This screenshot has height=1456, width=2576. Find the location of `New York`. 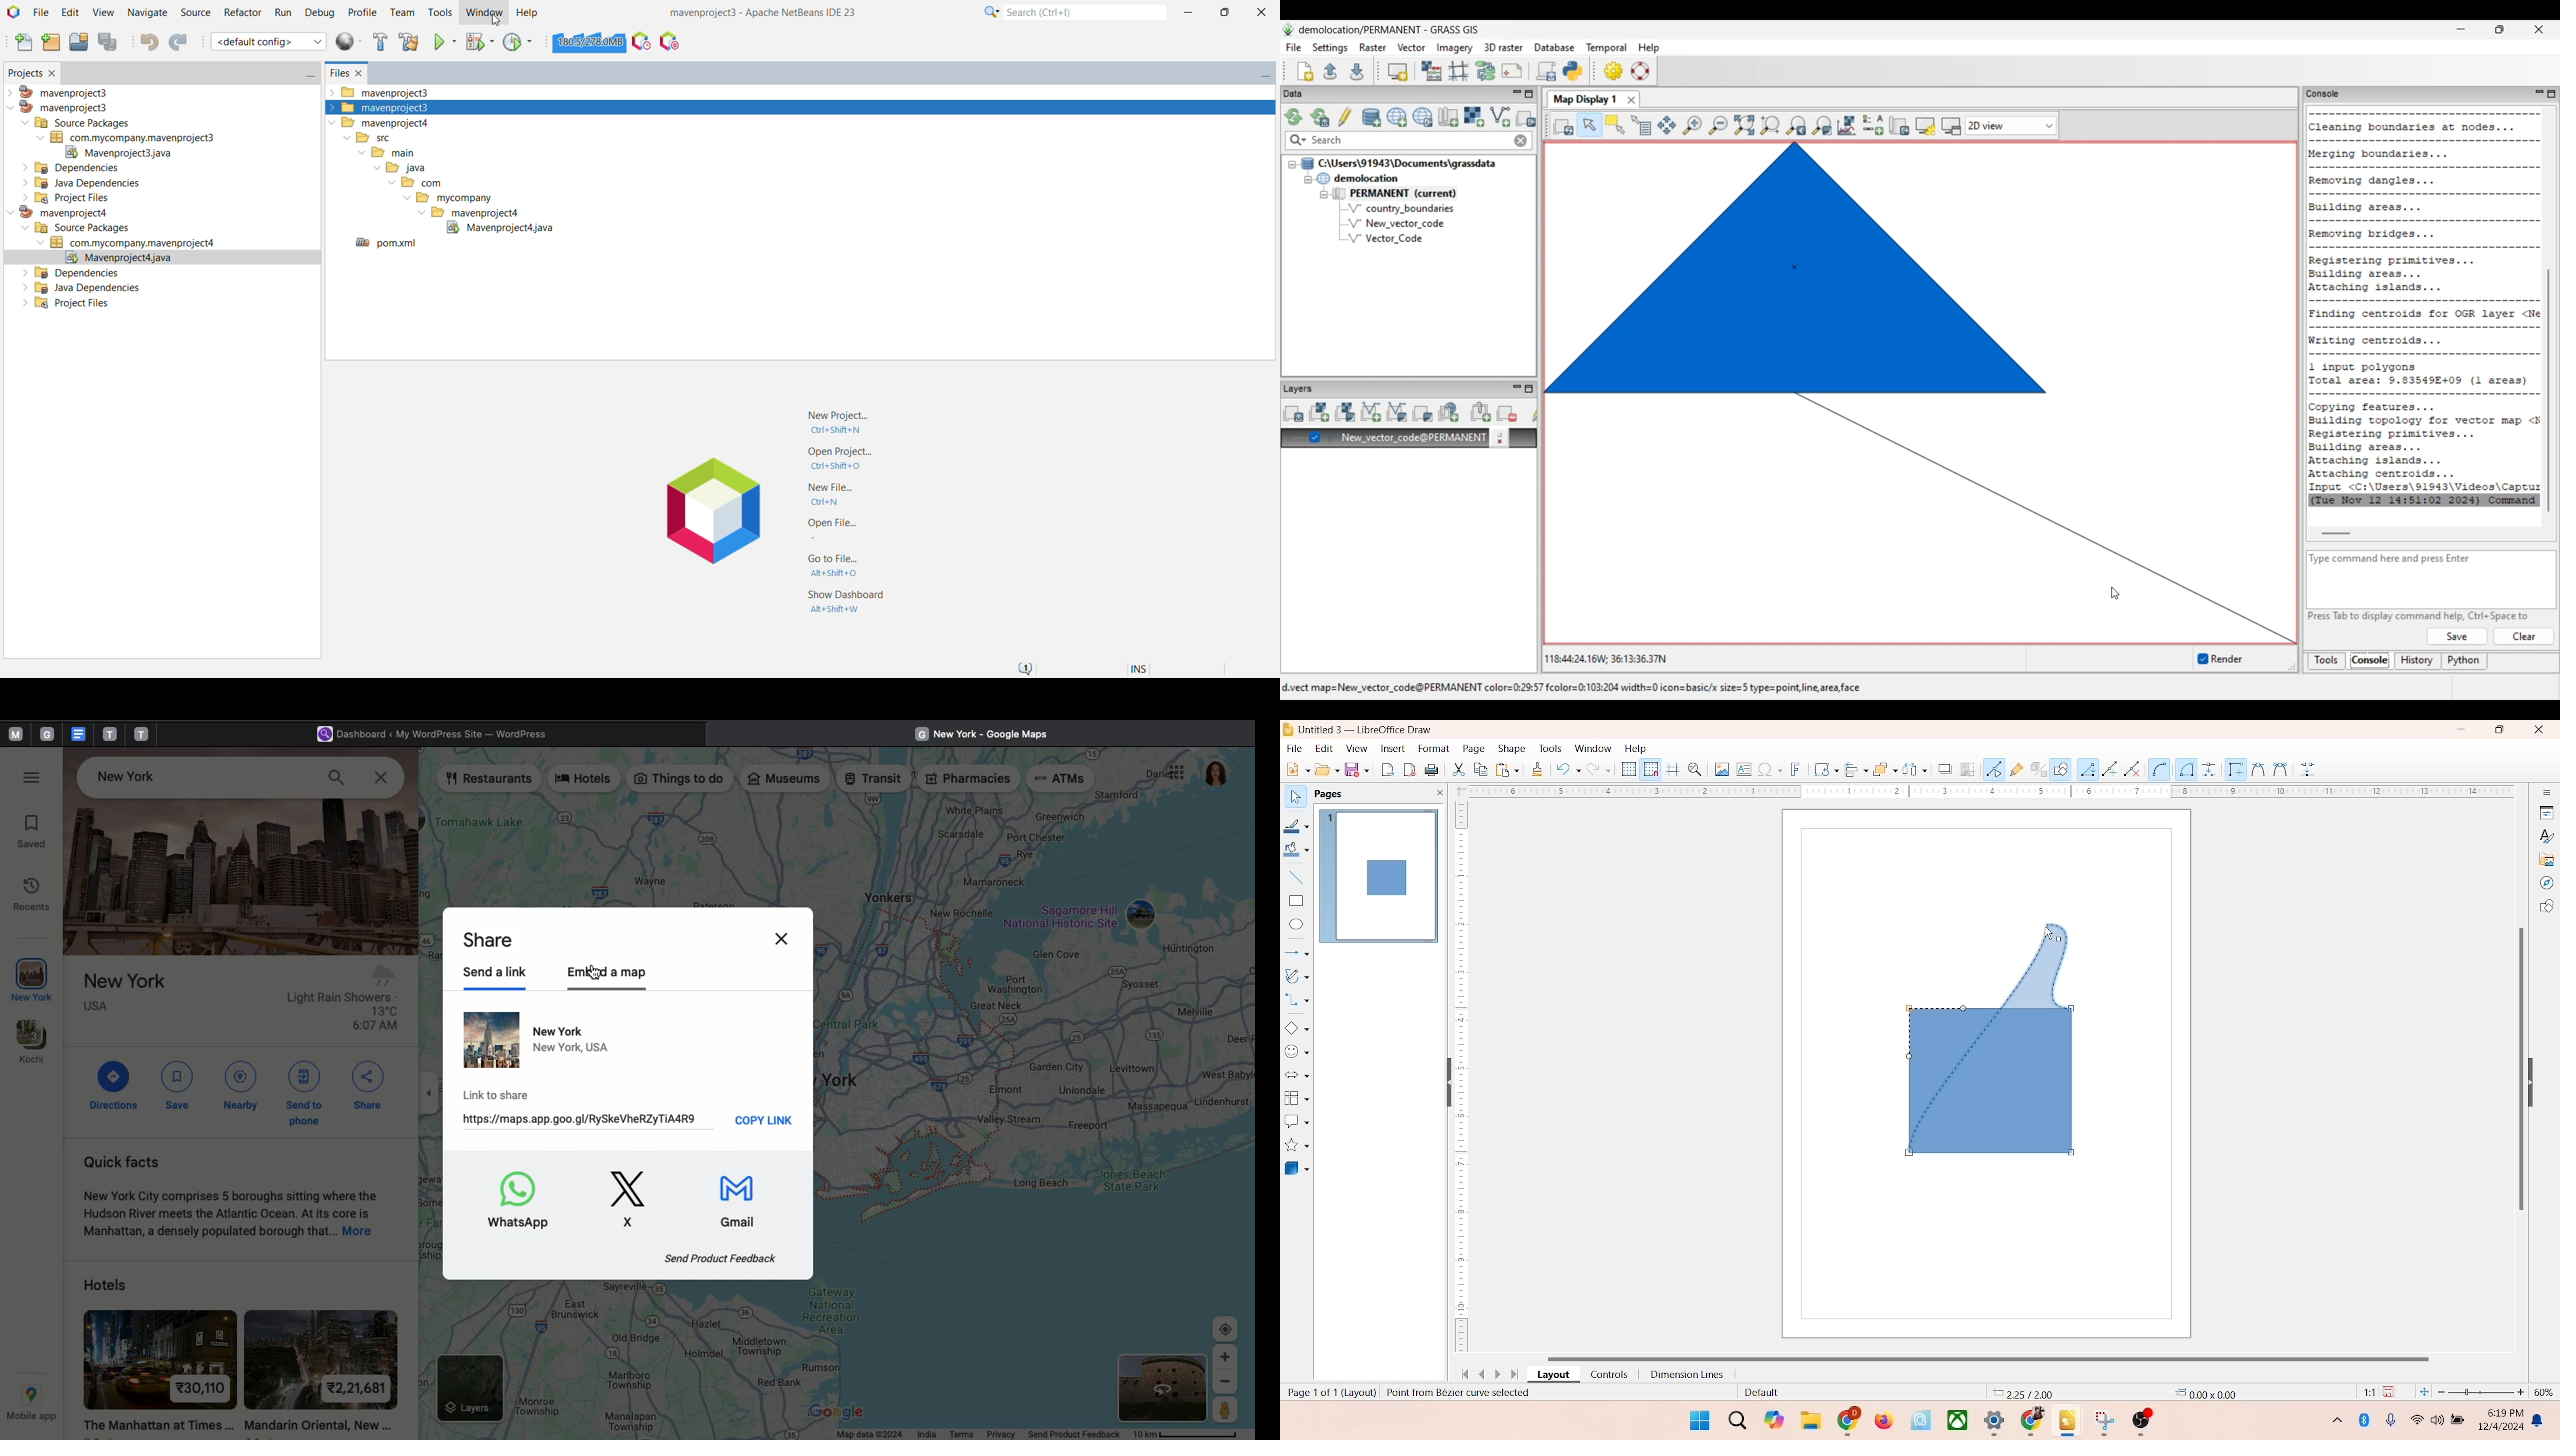

New York is located at coordinates (34, 981).